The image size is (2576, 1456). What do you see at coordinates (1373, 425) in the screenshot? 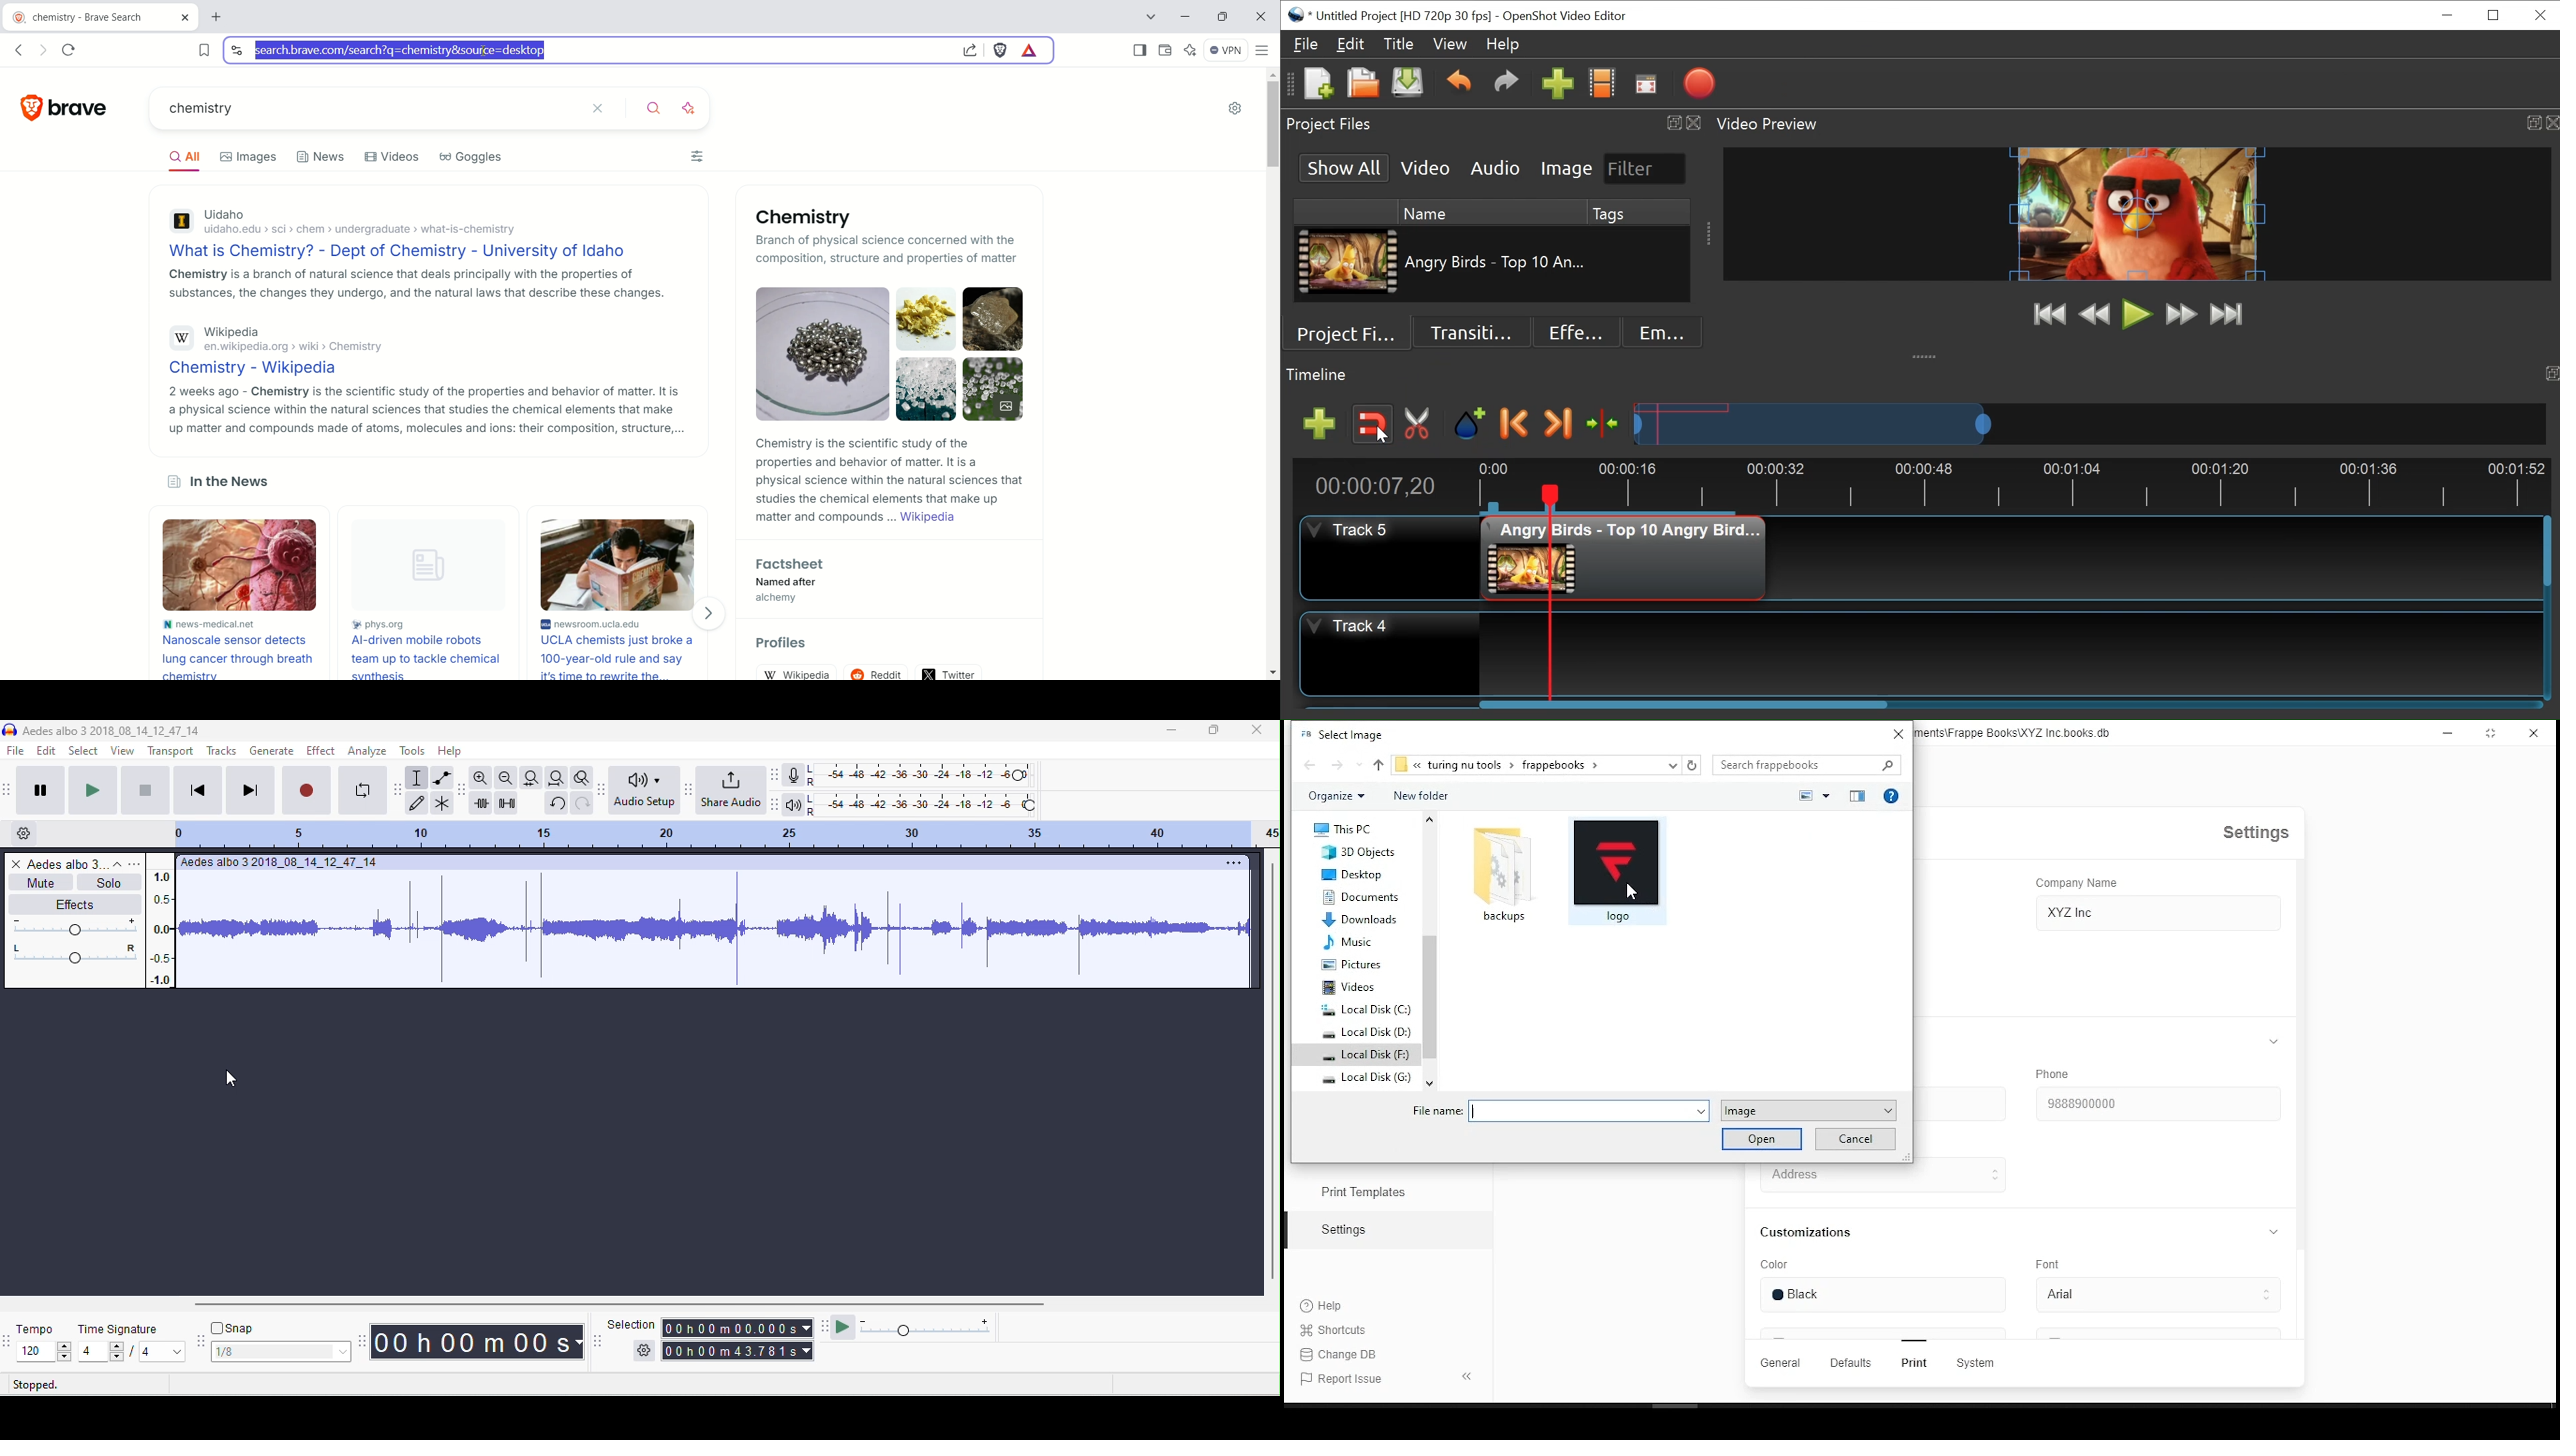
I see `Snap` at bounding box center [1373, 425].